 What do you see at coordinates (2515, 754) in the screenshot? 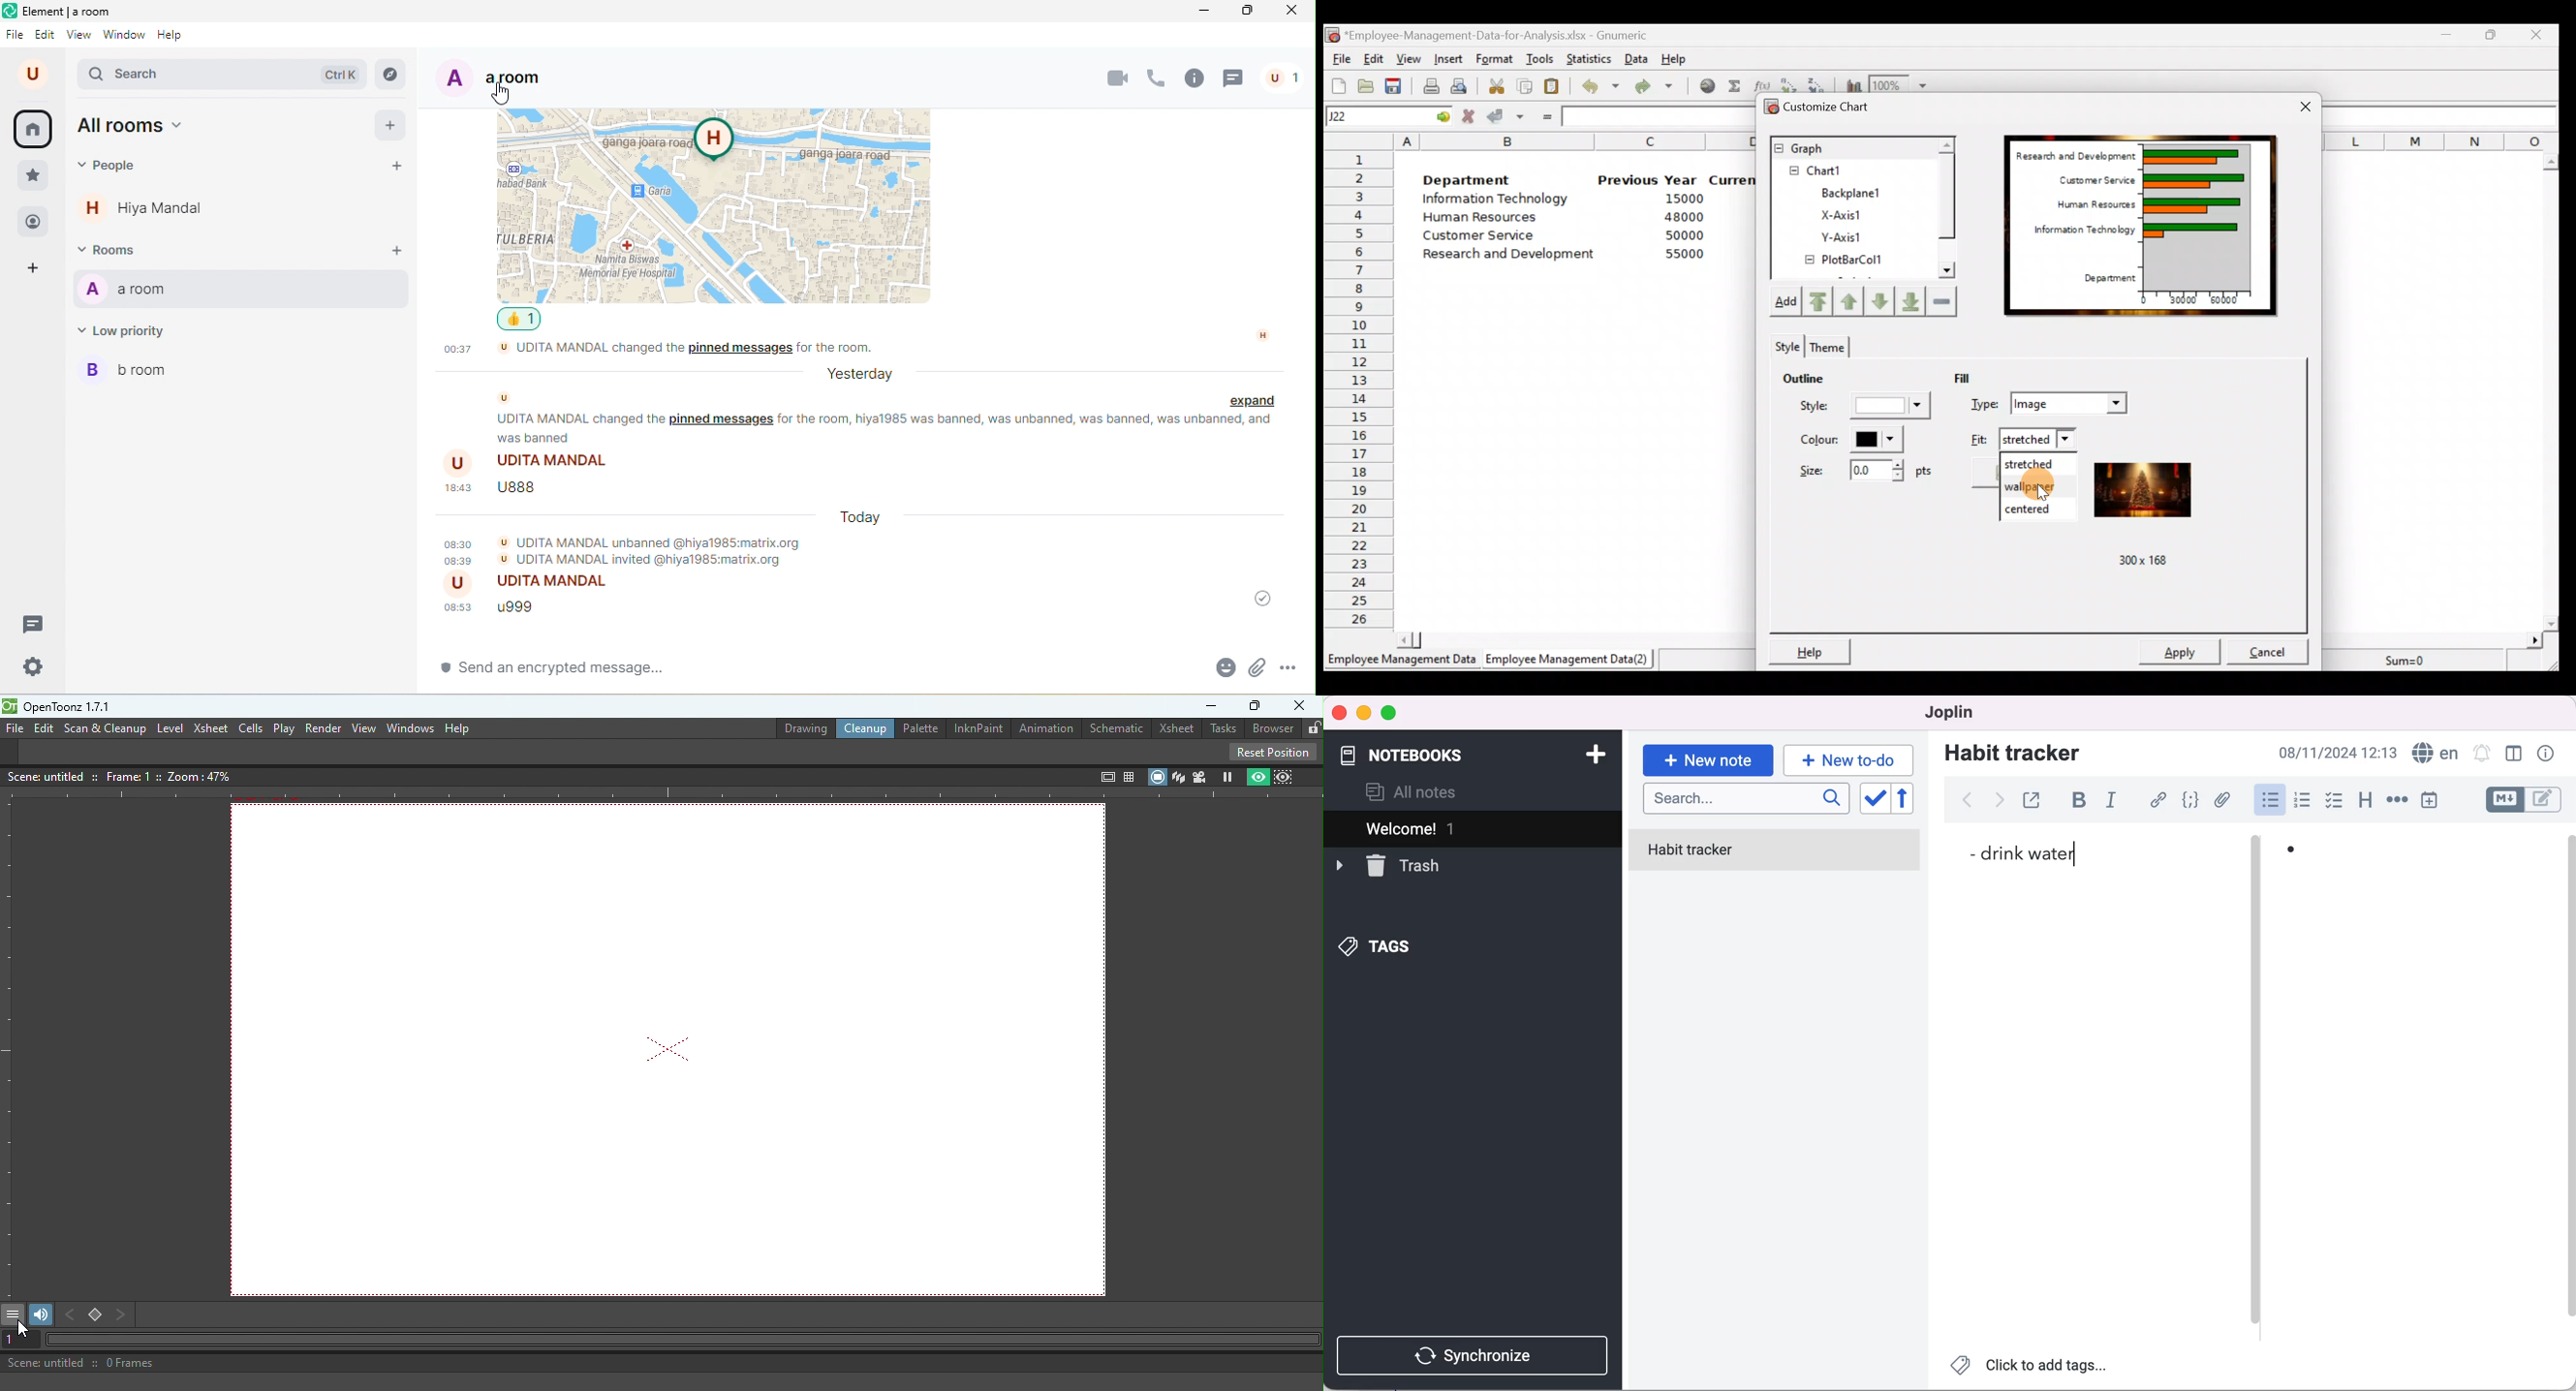
I see `toggle editor layout` at bounding box center [2515, 754].